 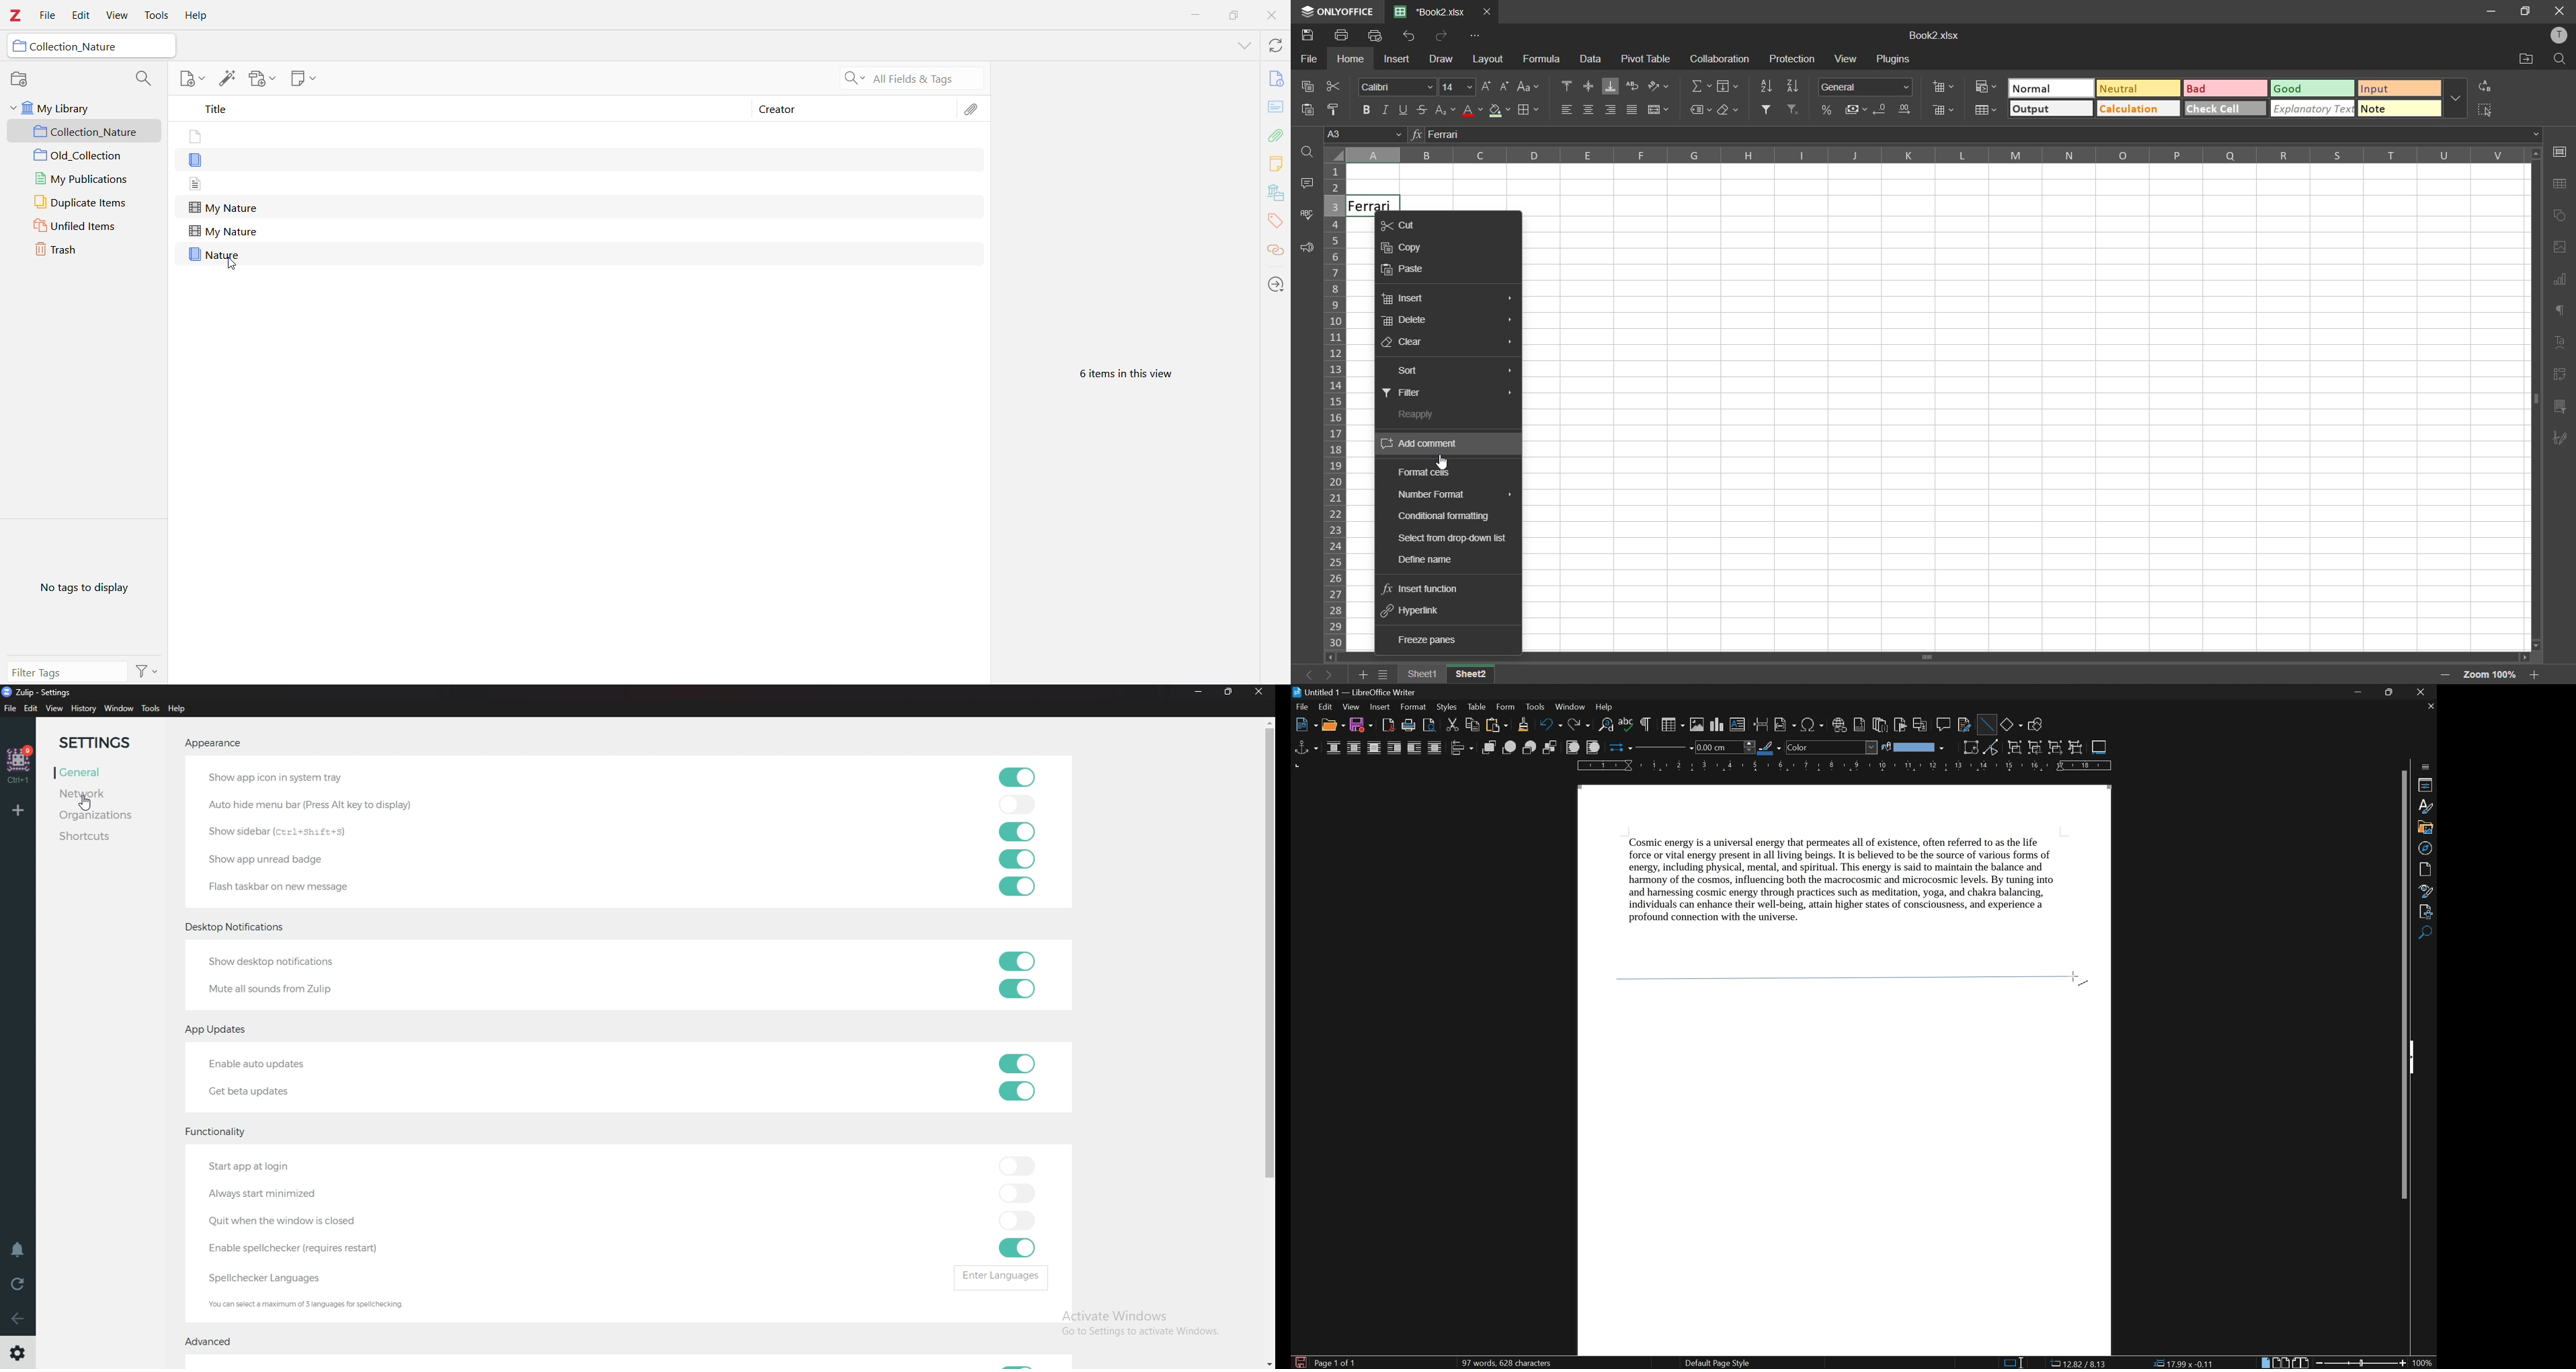 I want to click on toggle, so click(x=1015, y=832).